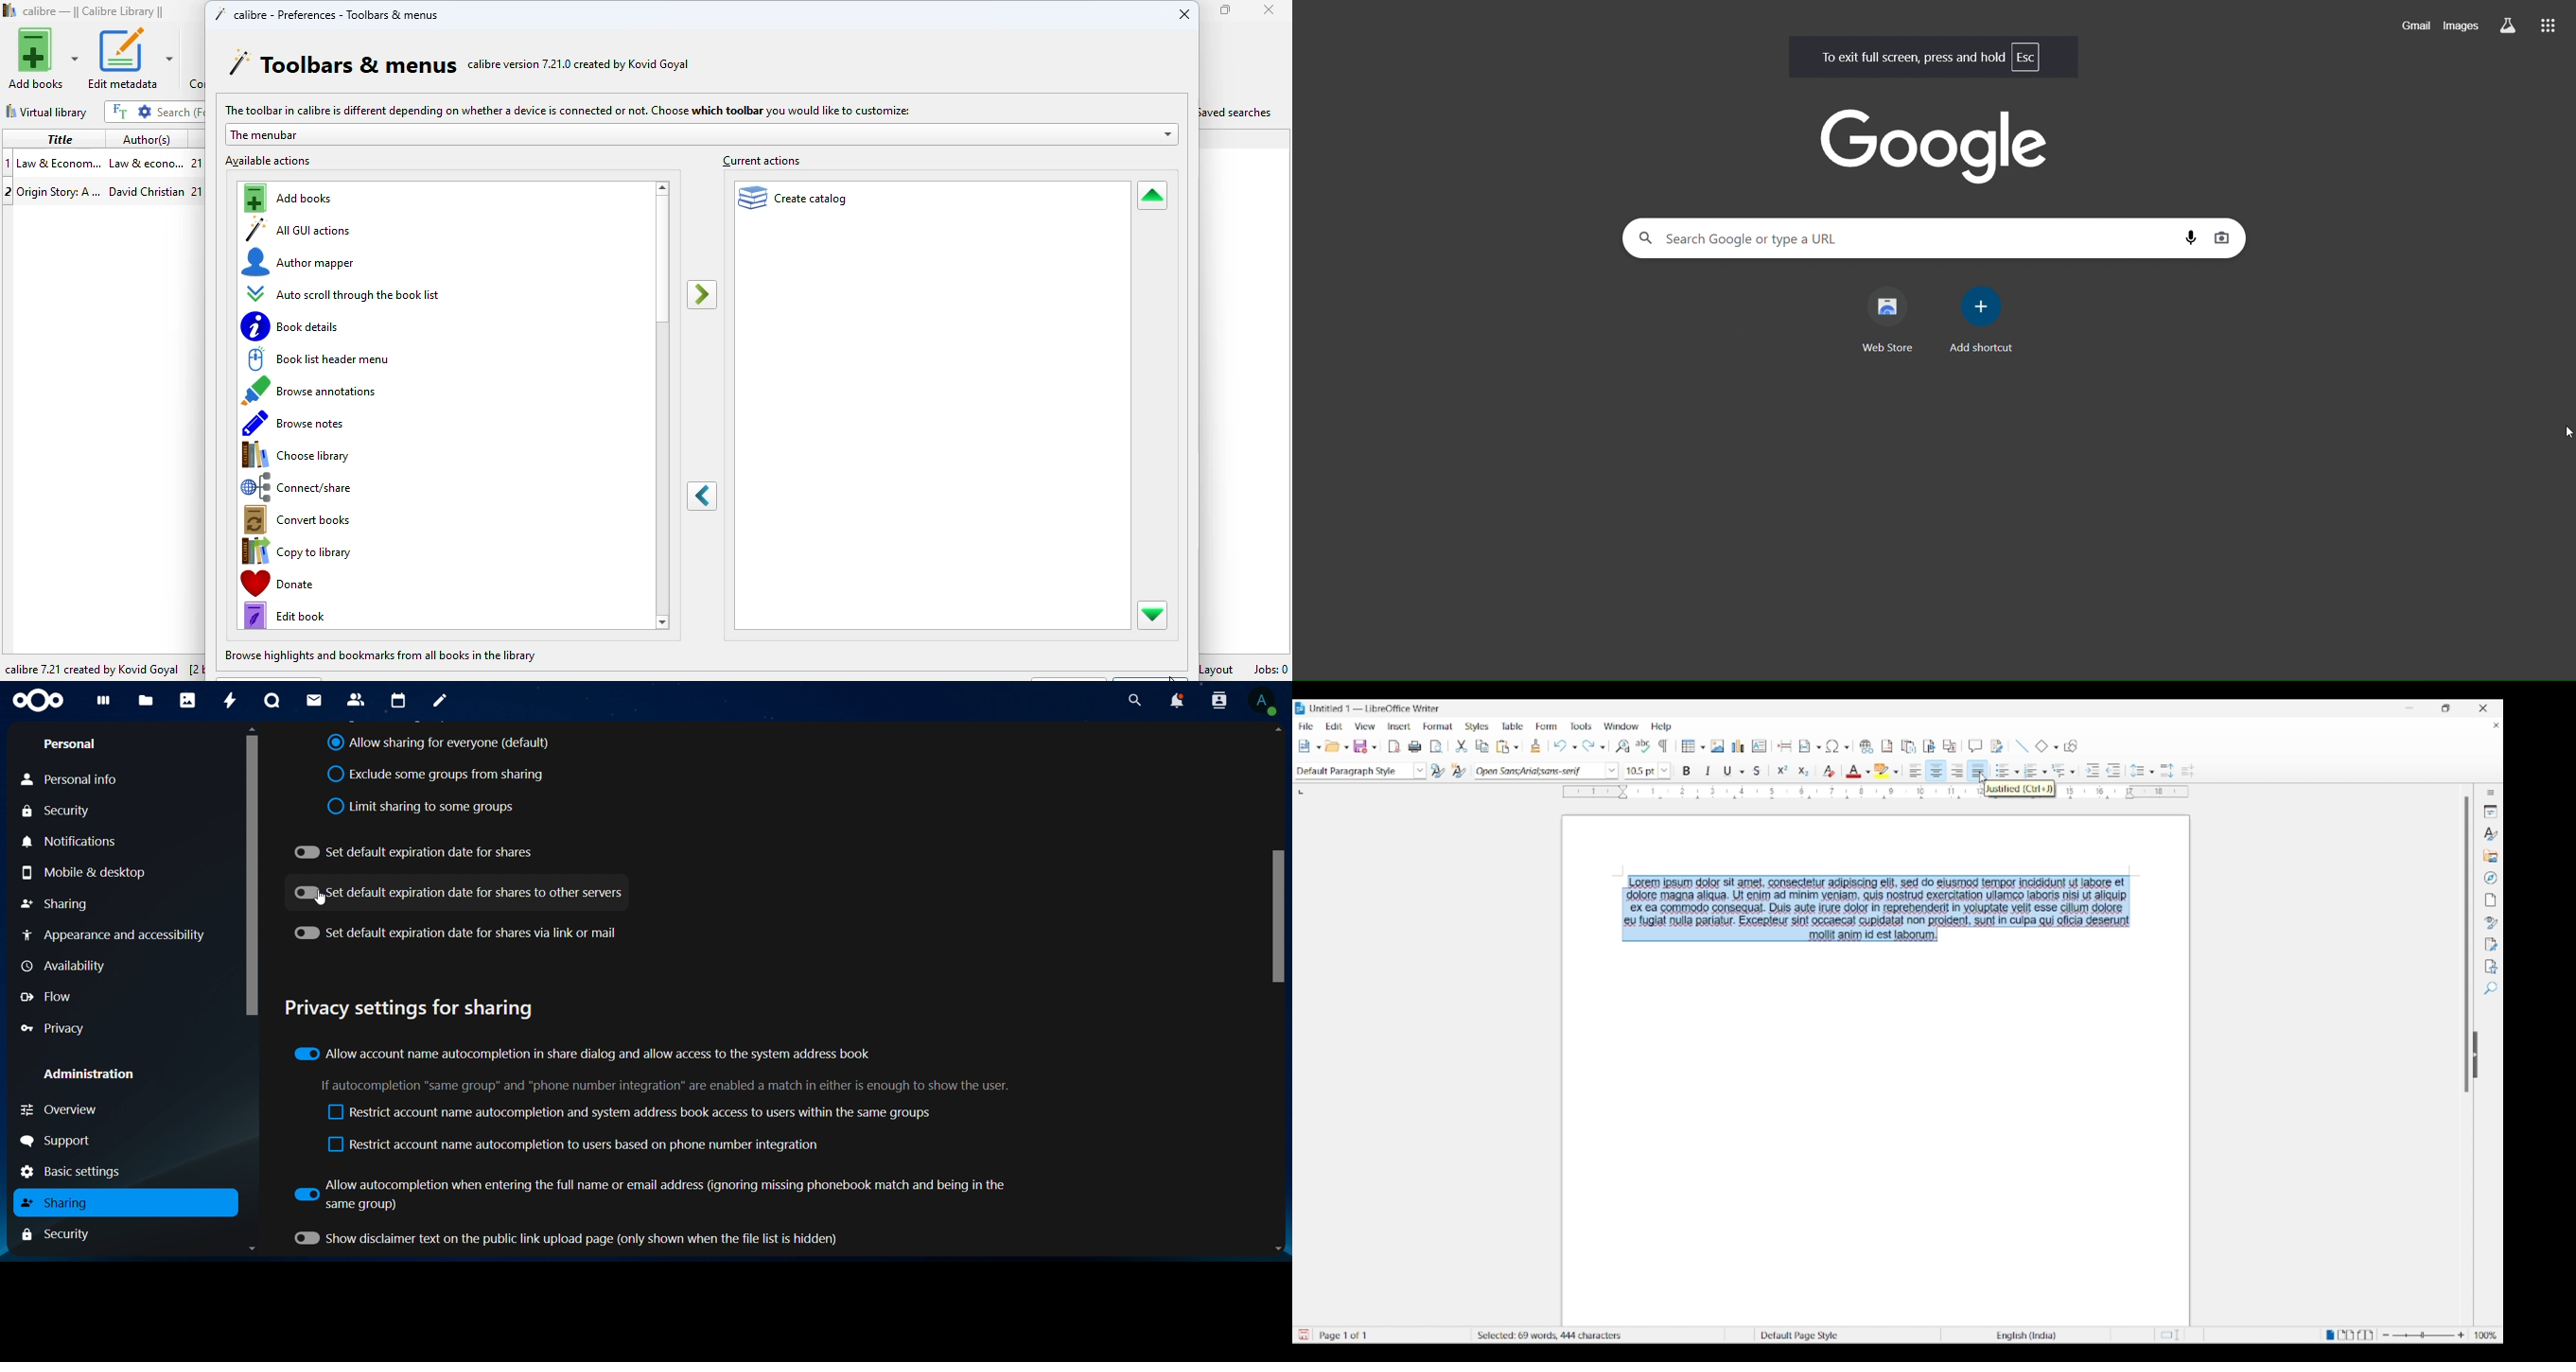  I want to click on Styles, so click(1476, 726).